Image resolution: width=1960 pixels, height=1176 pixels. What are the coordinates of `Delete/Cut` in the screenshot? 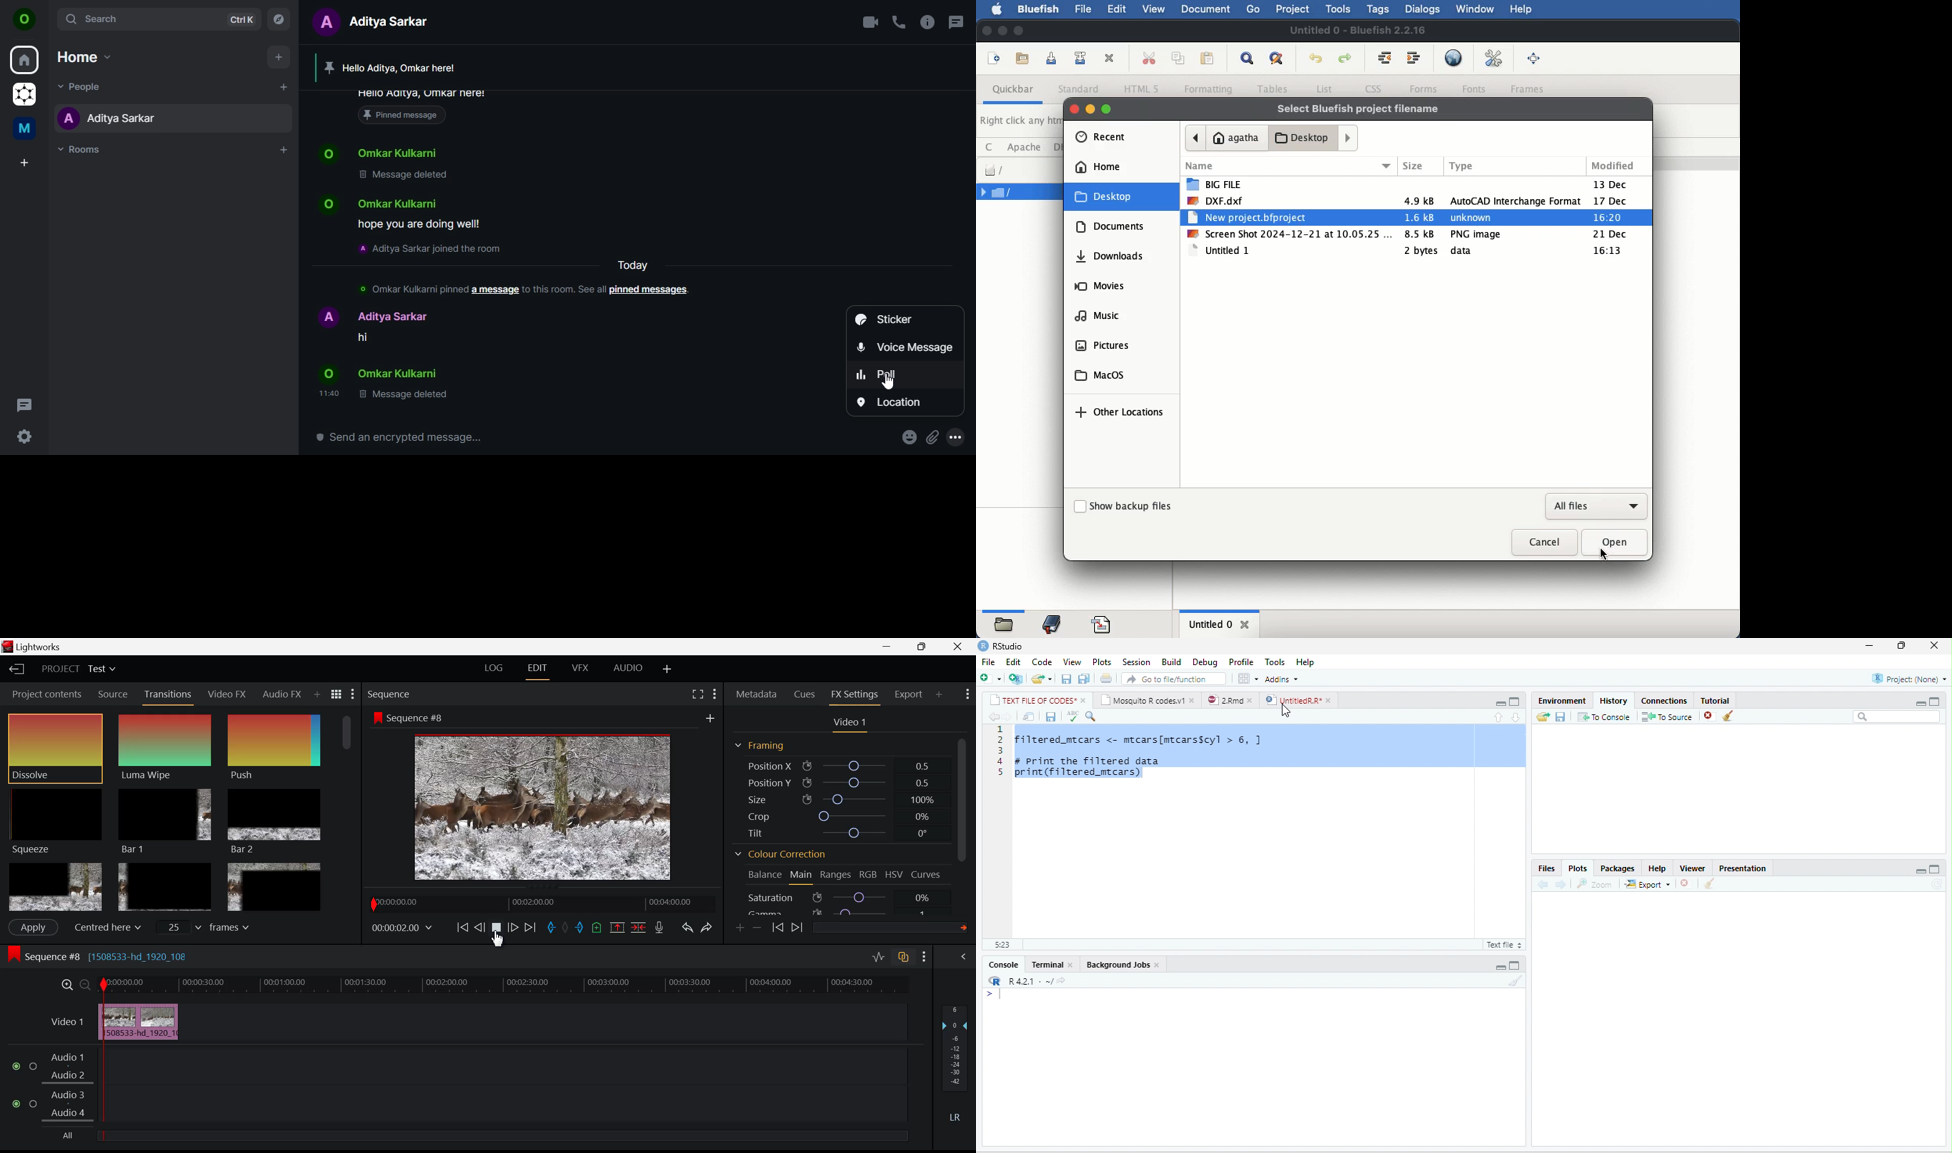 It's located at (638, 926).